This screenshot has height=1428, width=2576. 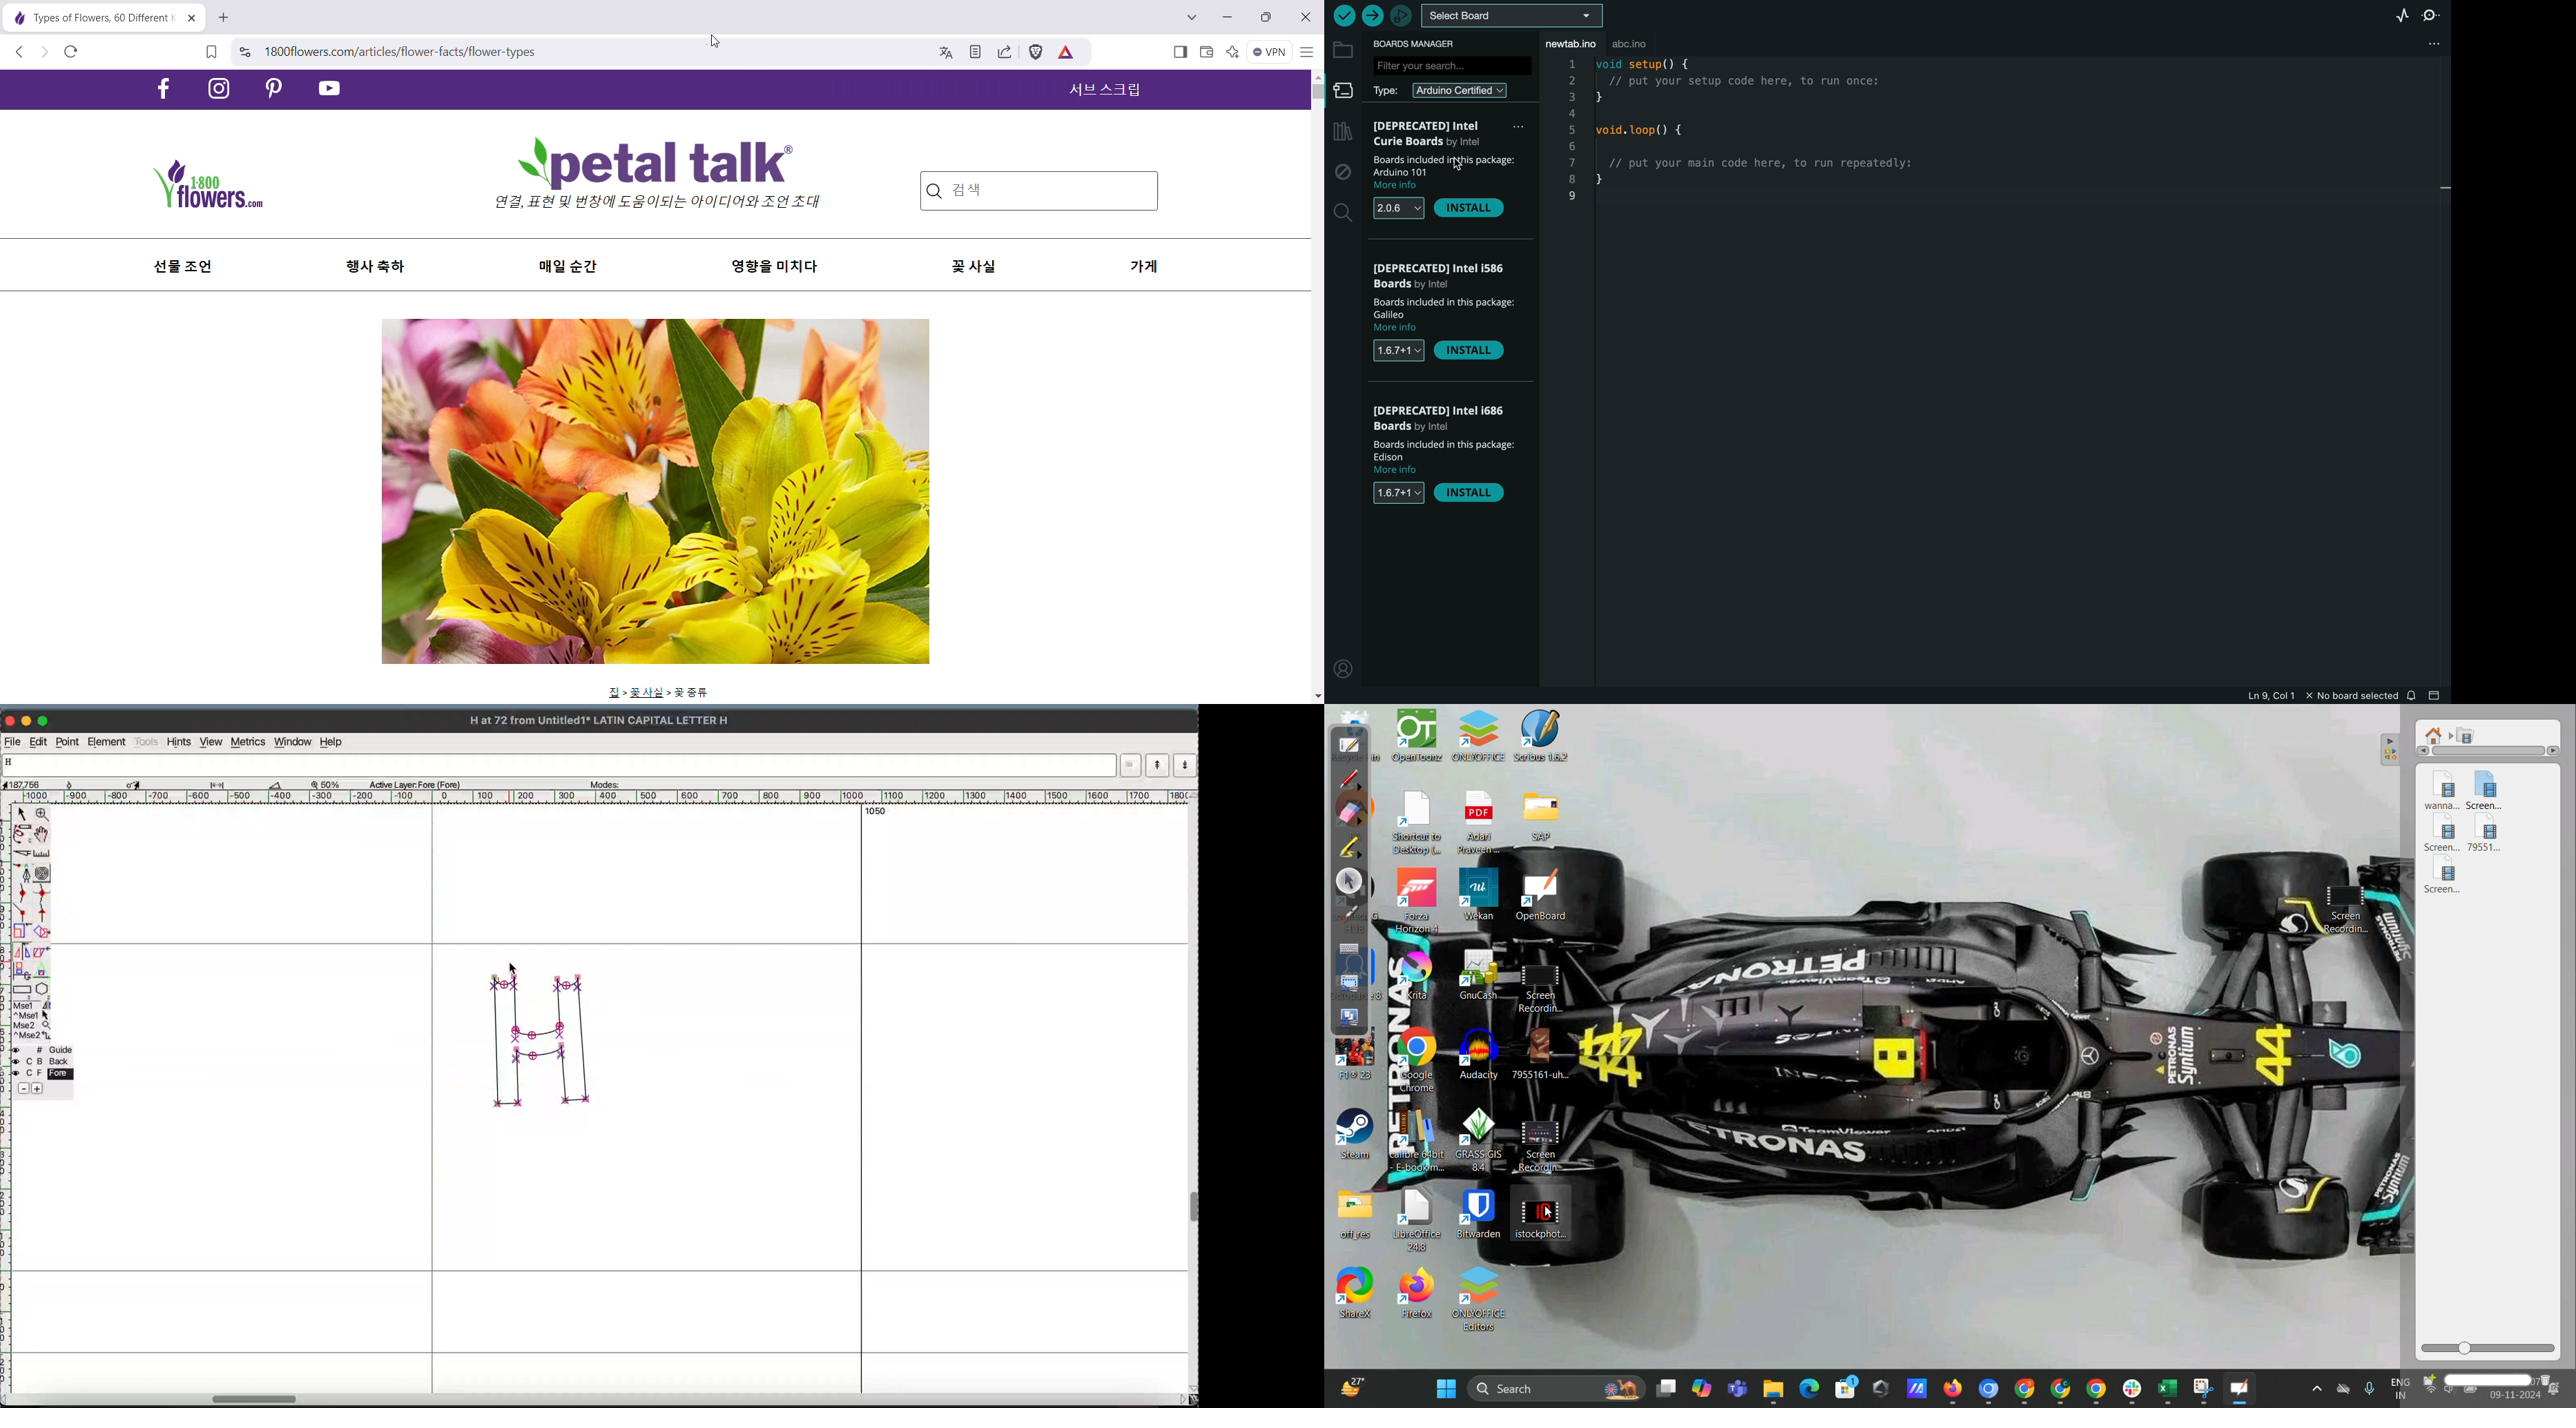 What do you see at coordinates (1263, 17) in the screenshot?
I see `Restore Down` at bounding box center [1263, 17].